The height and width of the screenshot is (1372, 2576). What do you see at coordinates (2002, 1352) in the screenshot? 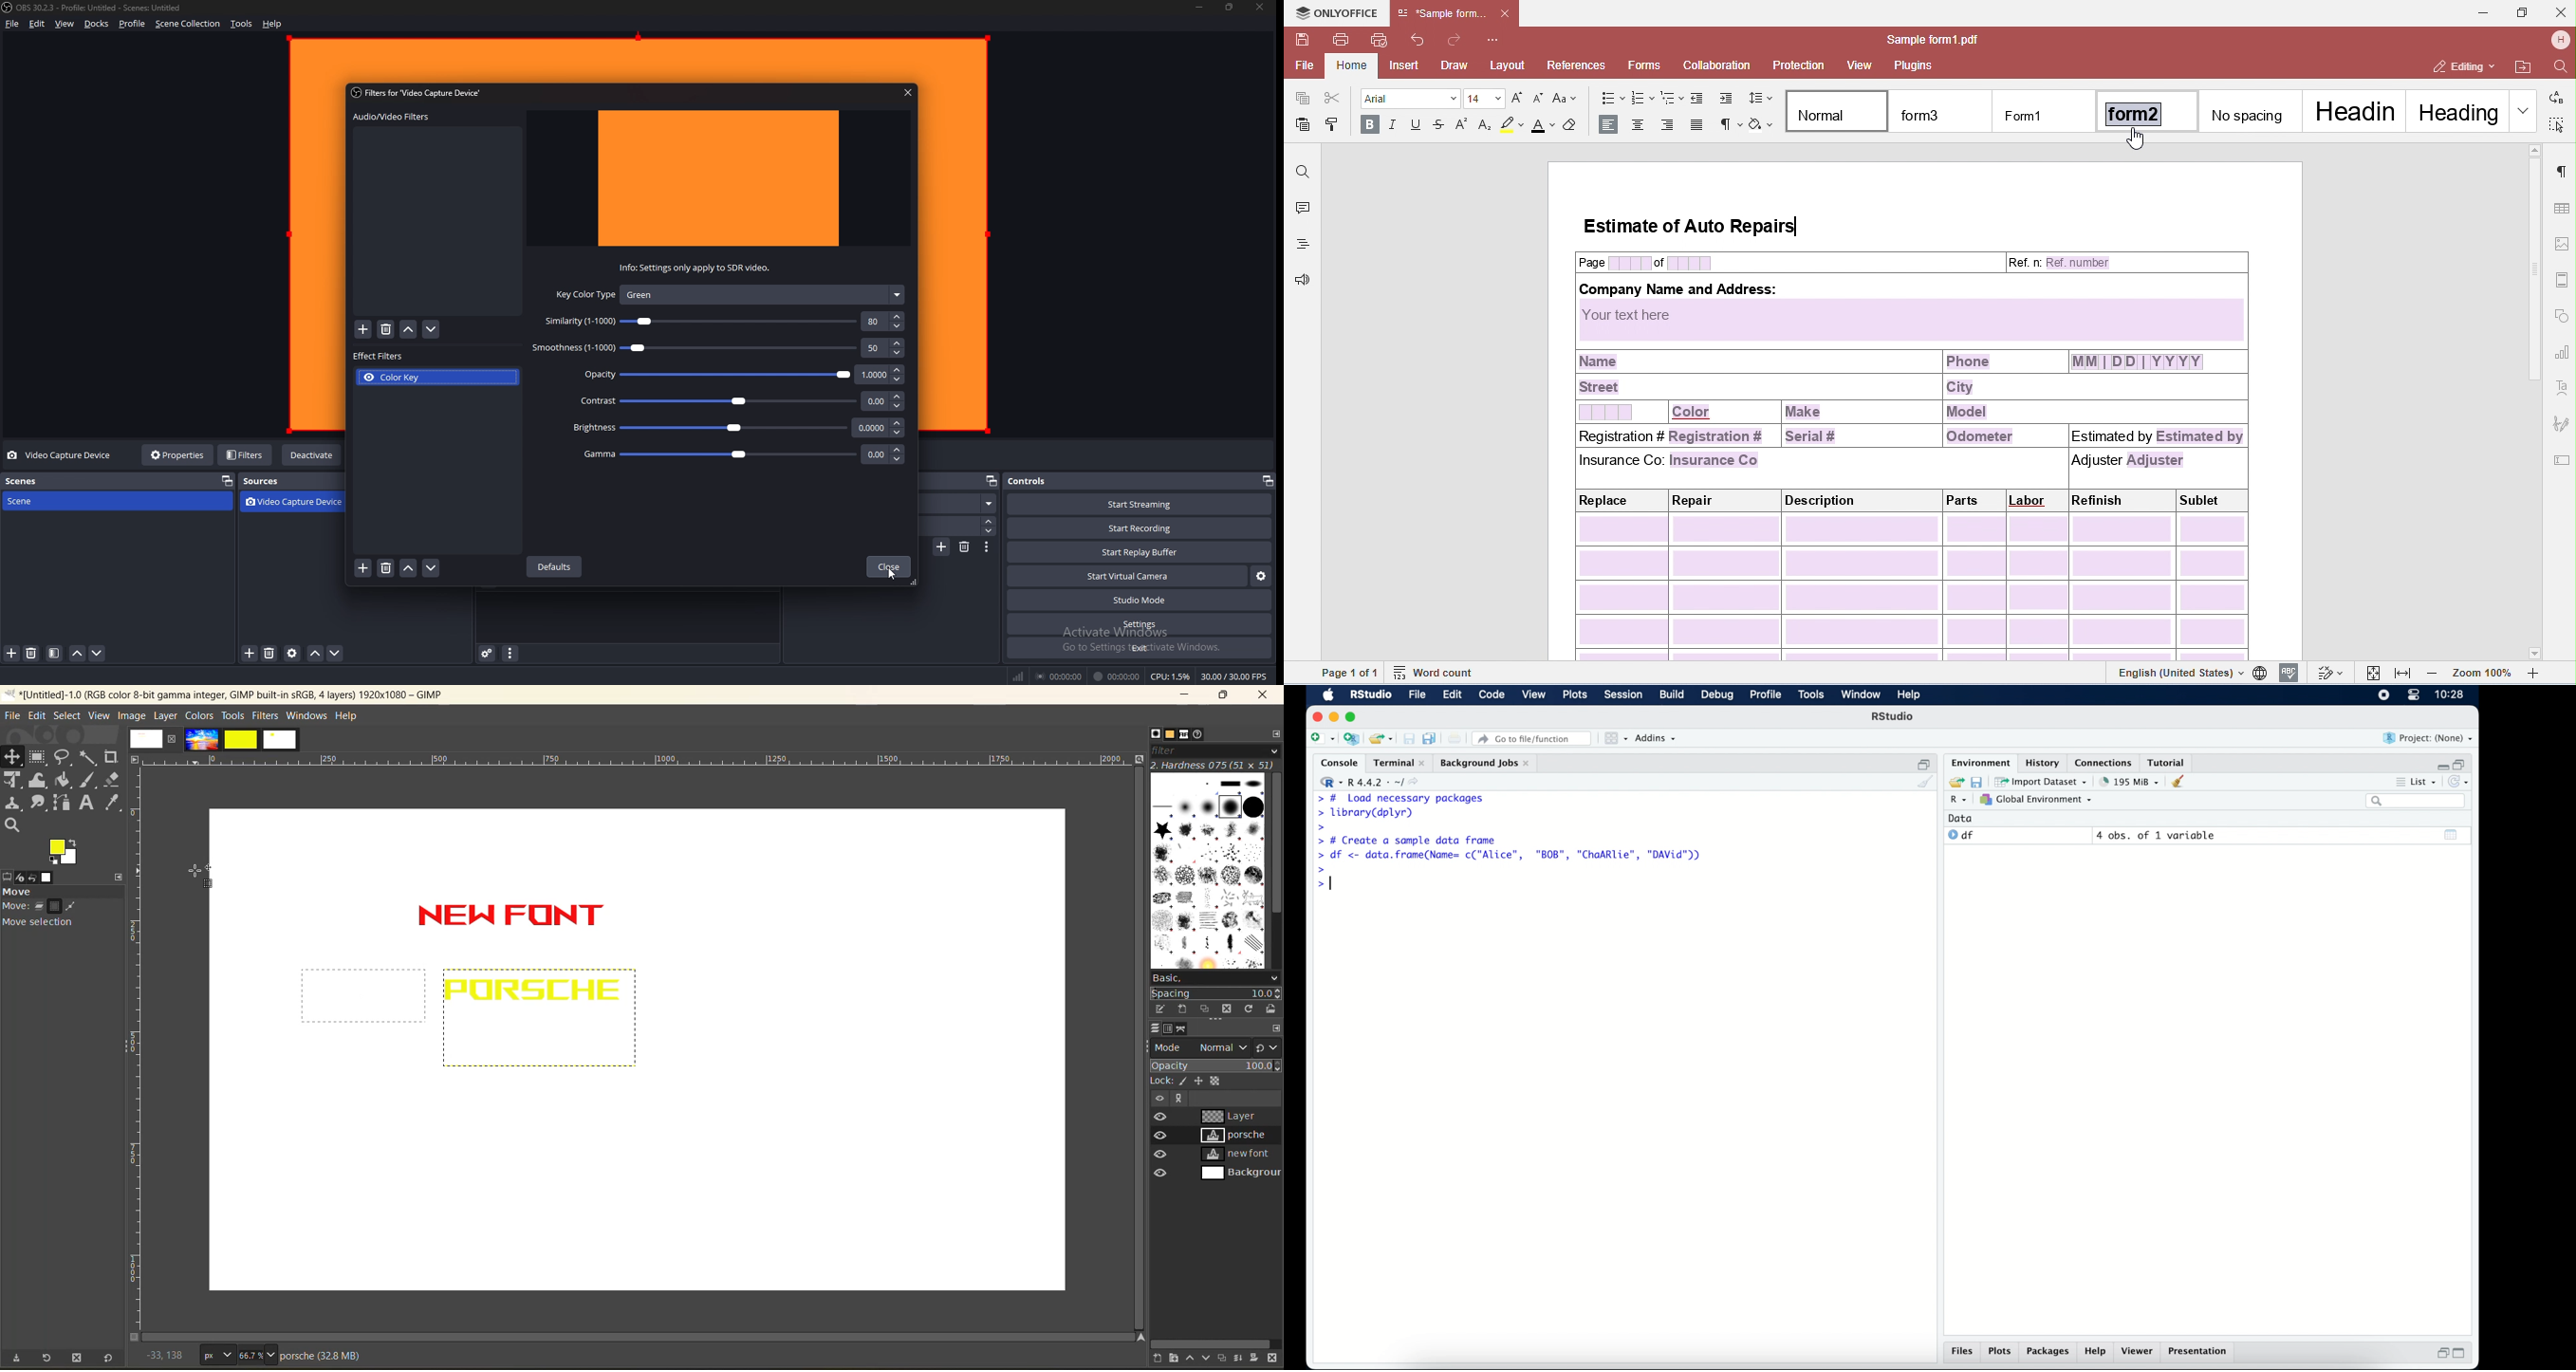
I see `plots` at bounding box center [2002, 1352].